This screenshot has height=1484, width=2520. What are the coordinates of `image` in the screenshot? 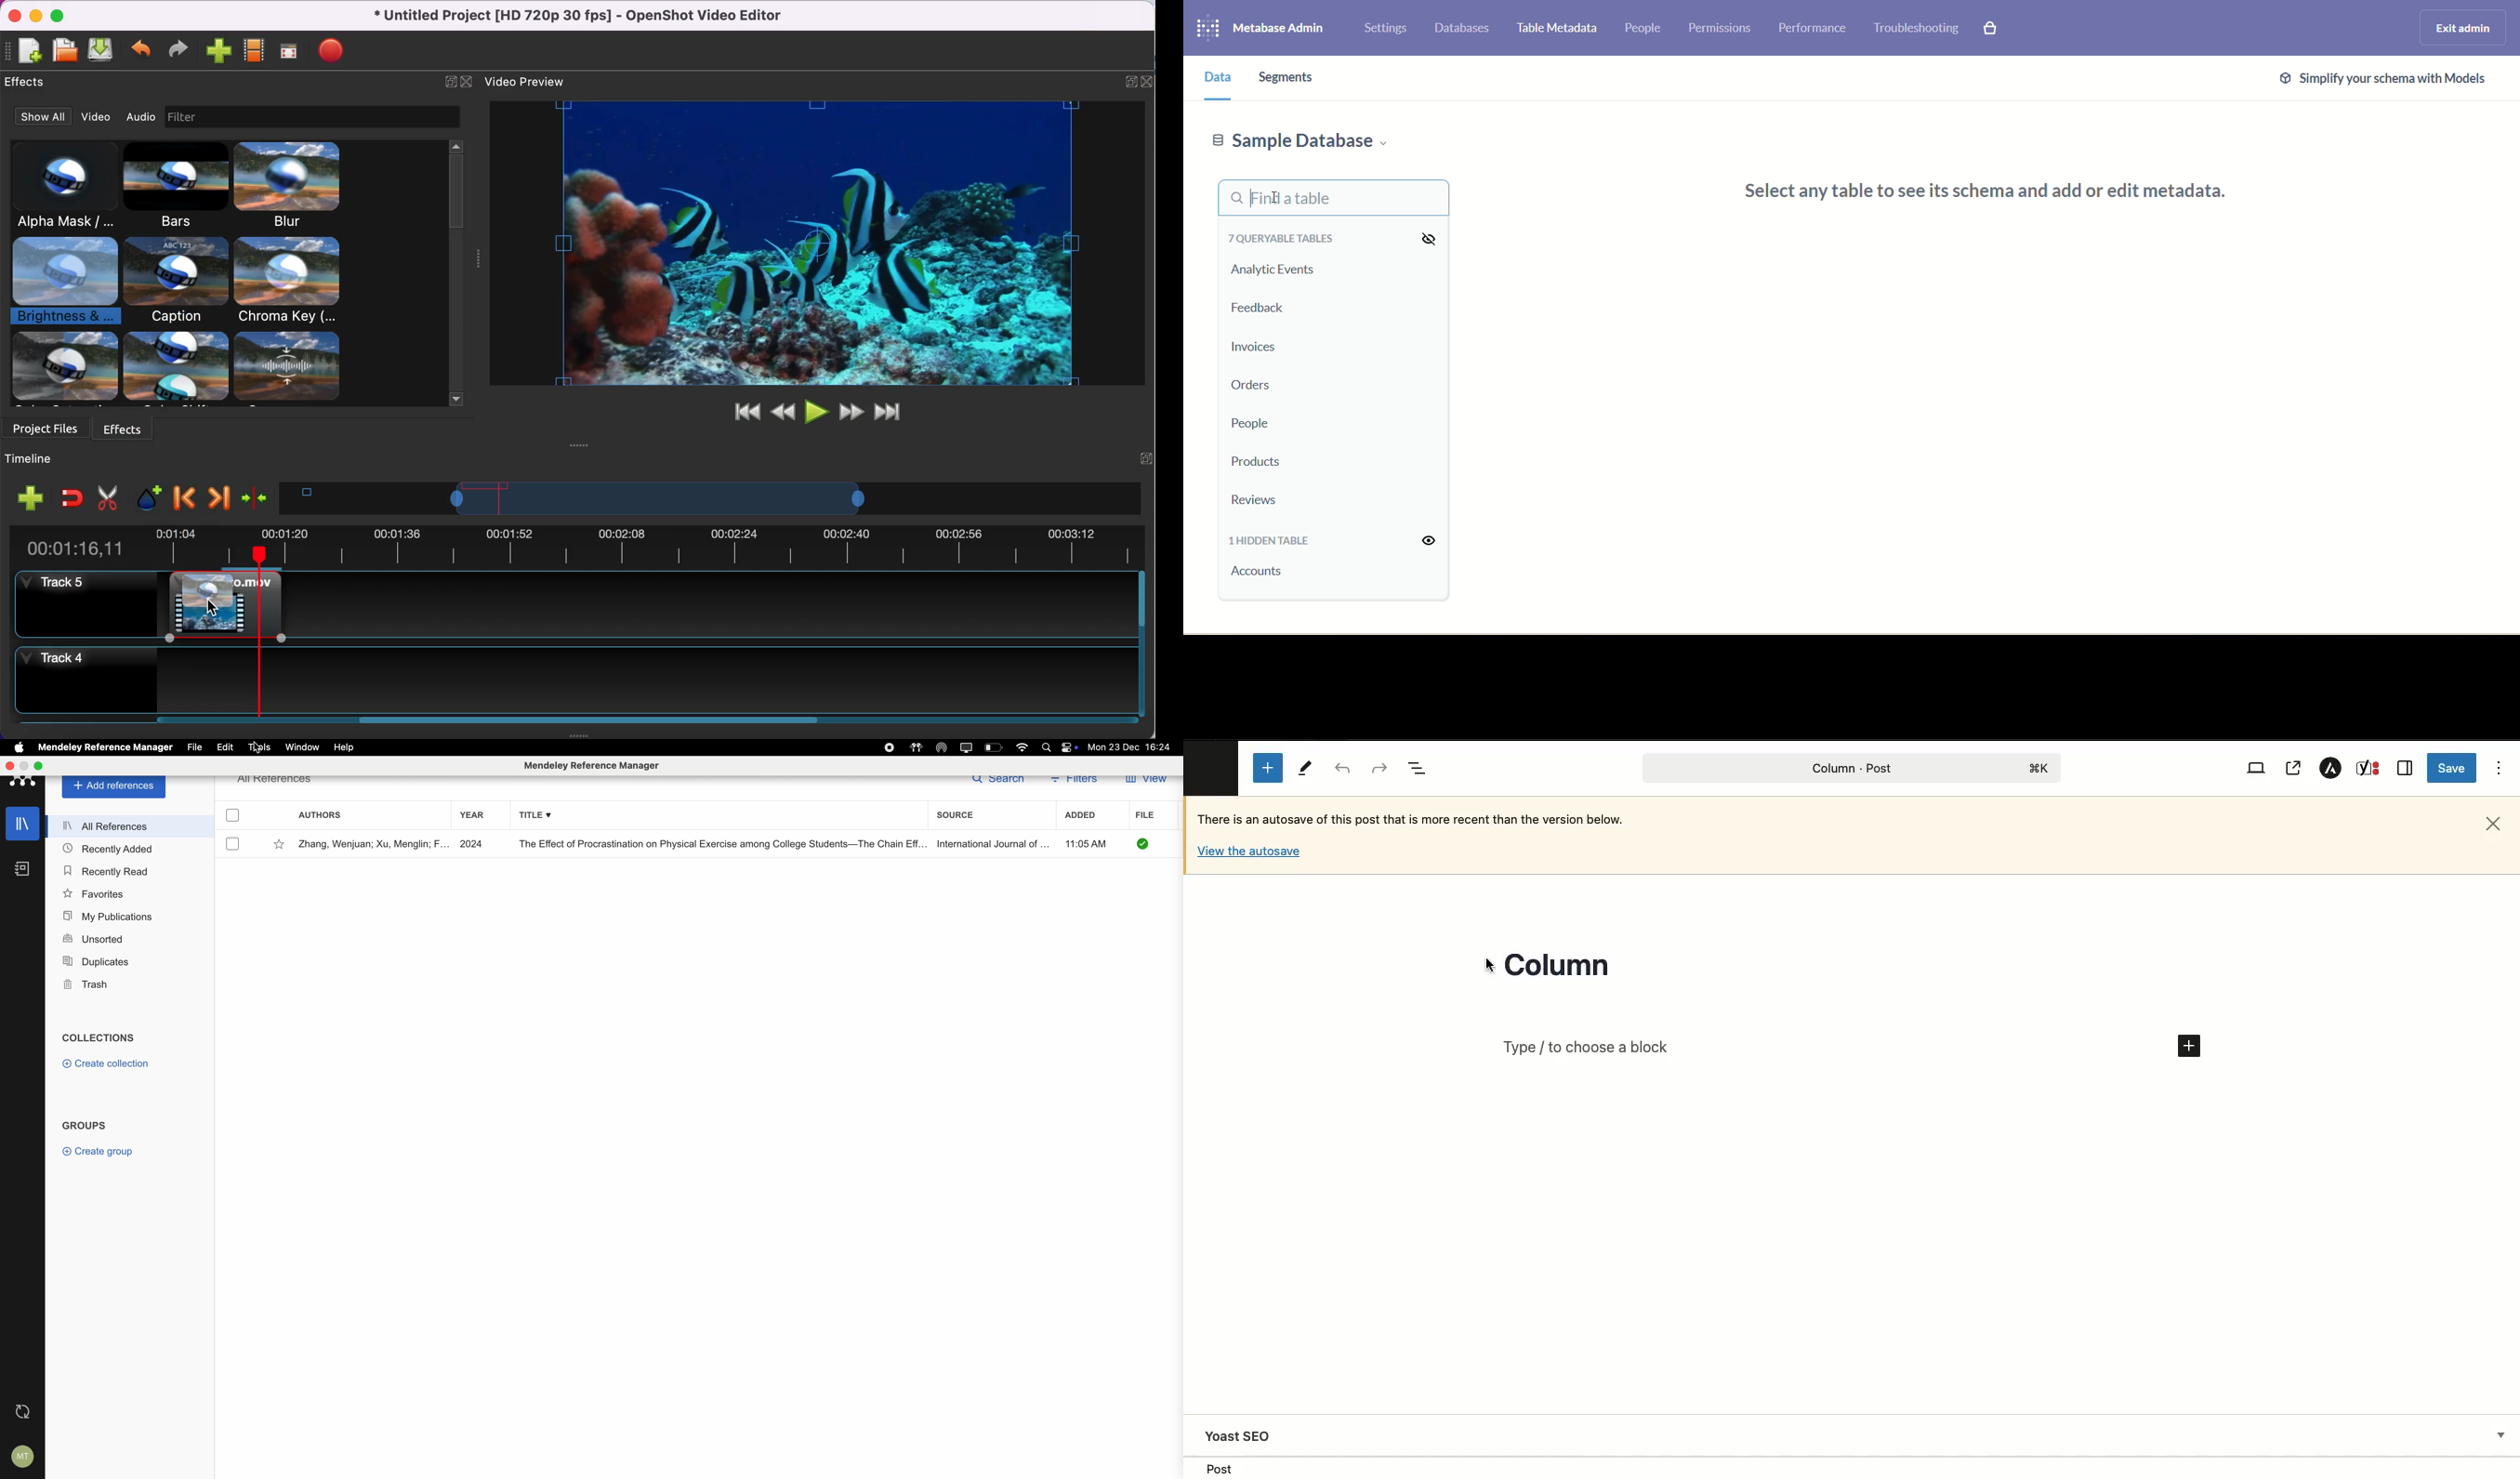 It's located at (184, 118).